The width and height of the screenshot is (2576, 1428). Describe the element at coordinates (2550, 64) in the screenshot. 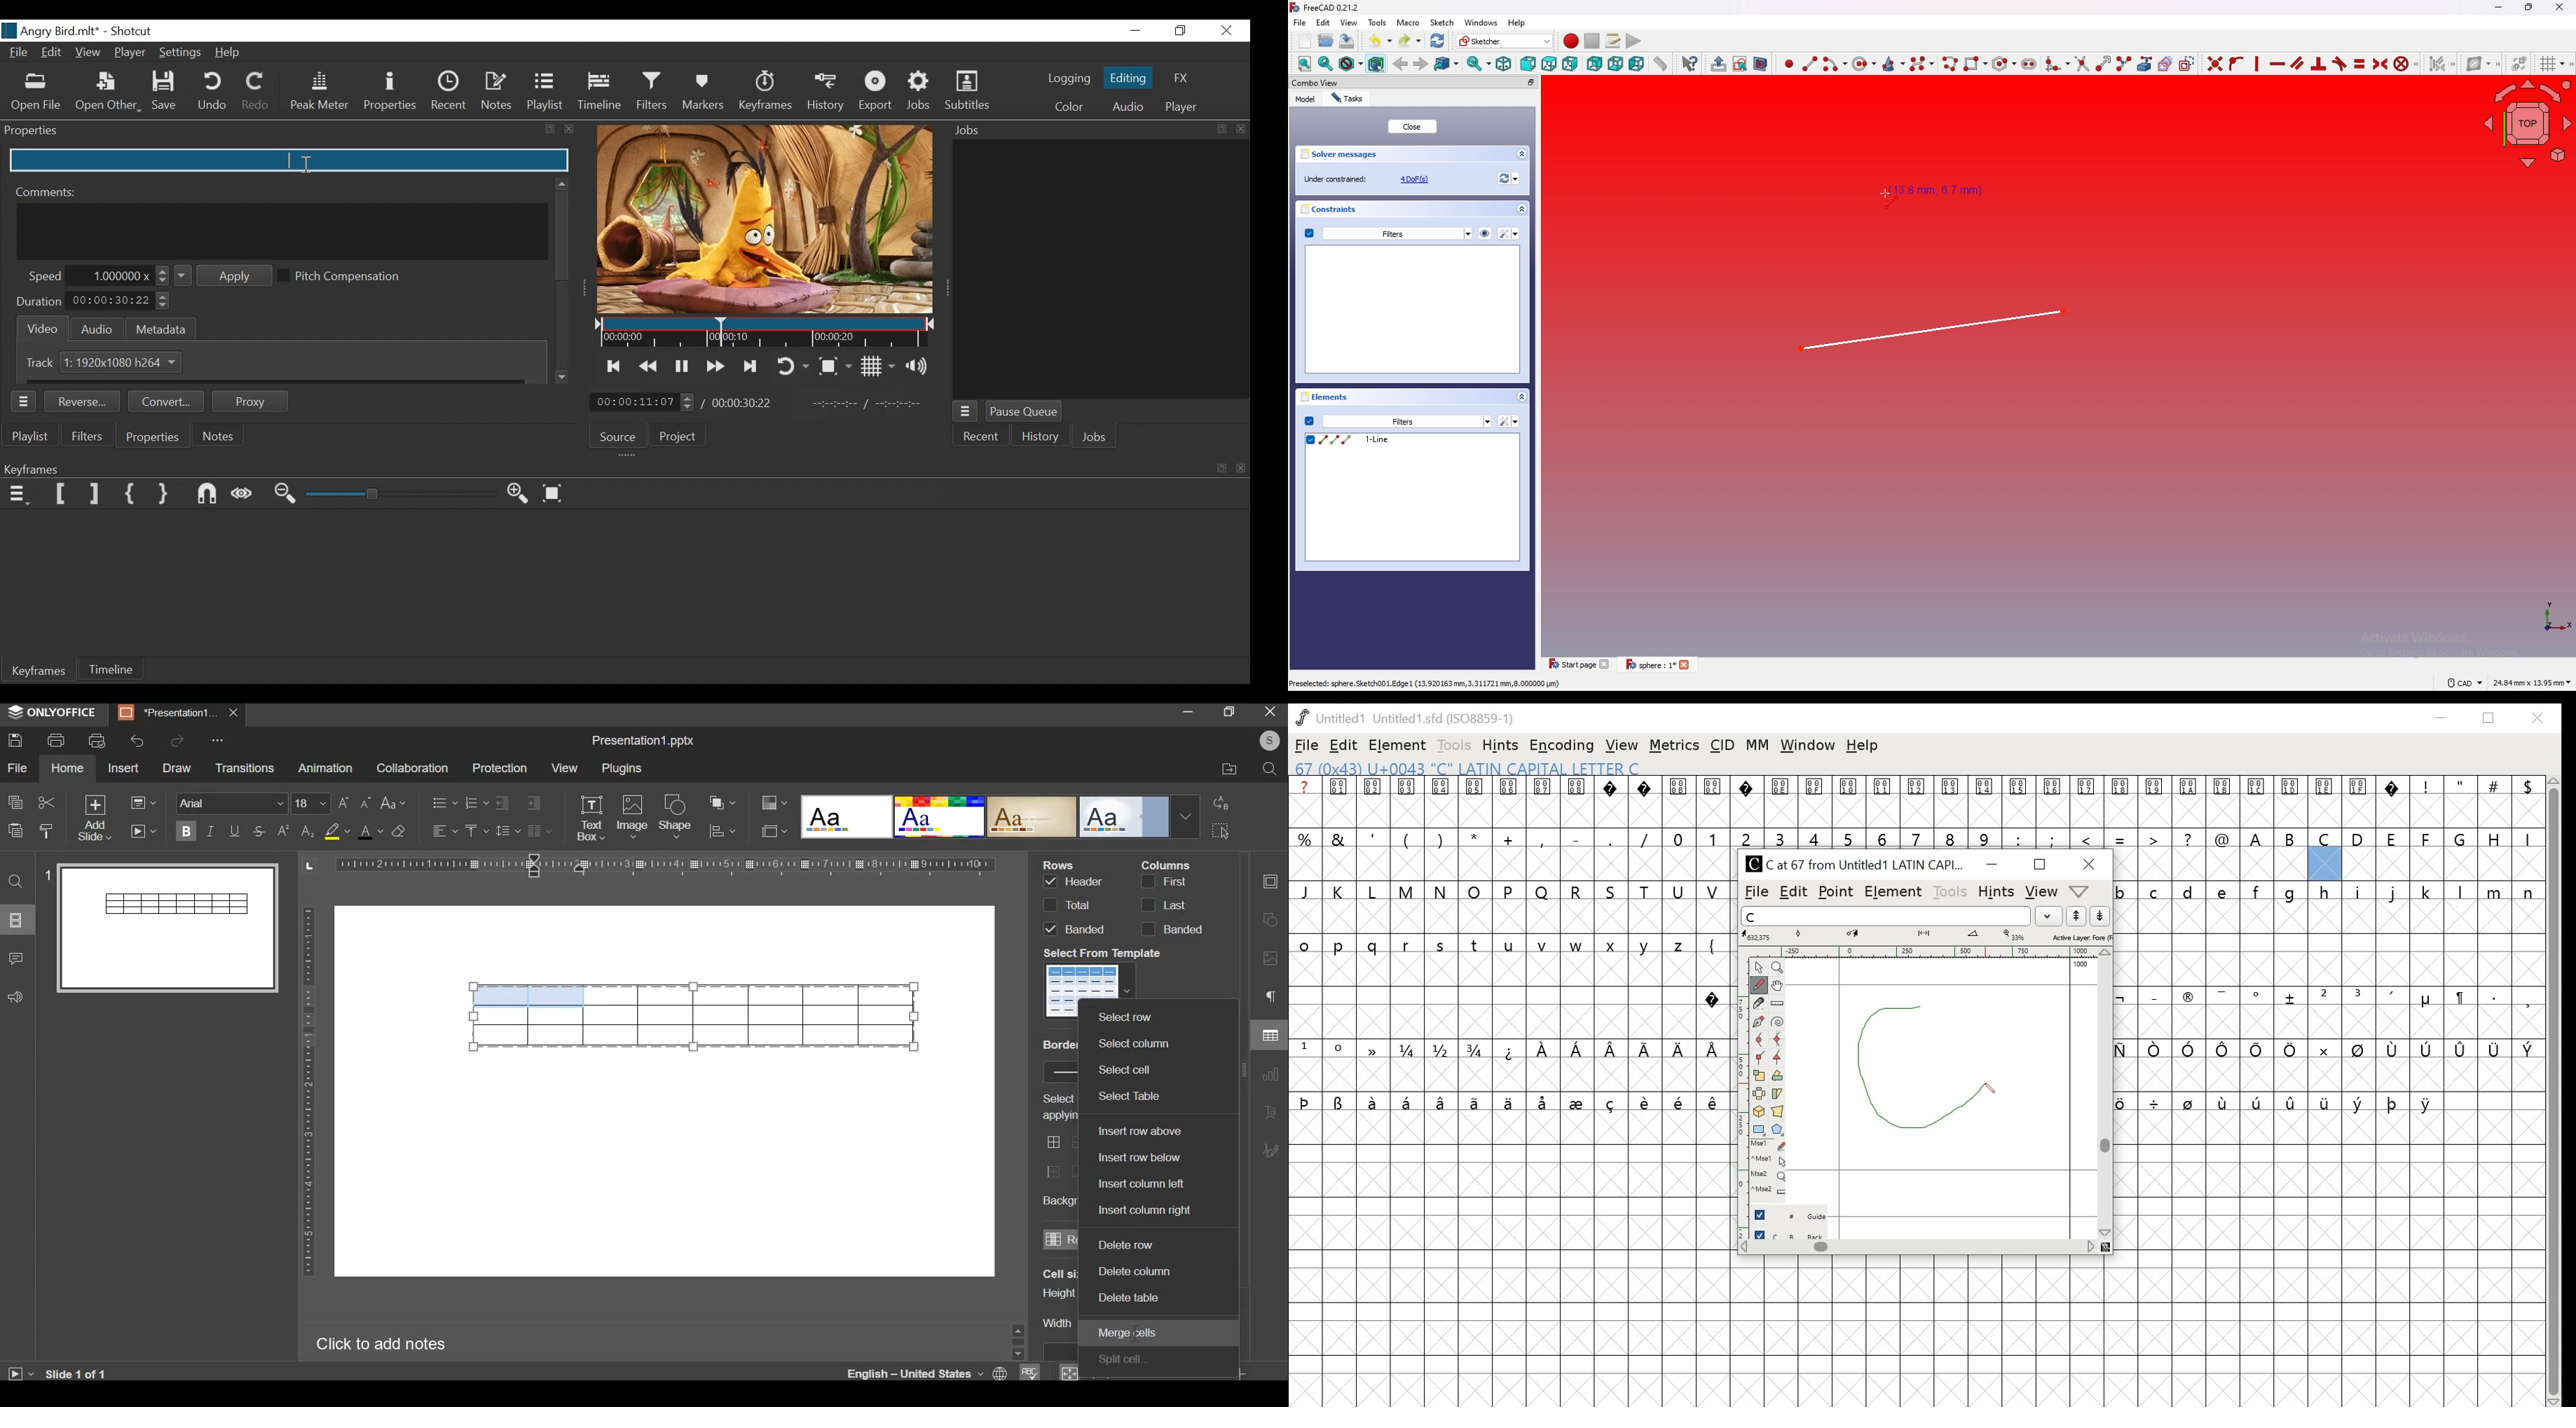

I see `Toggle grid` at that location.